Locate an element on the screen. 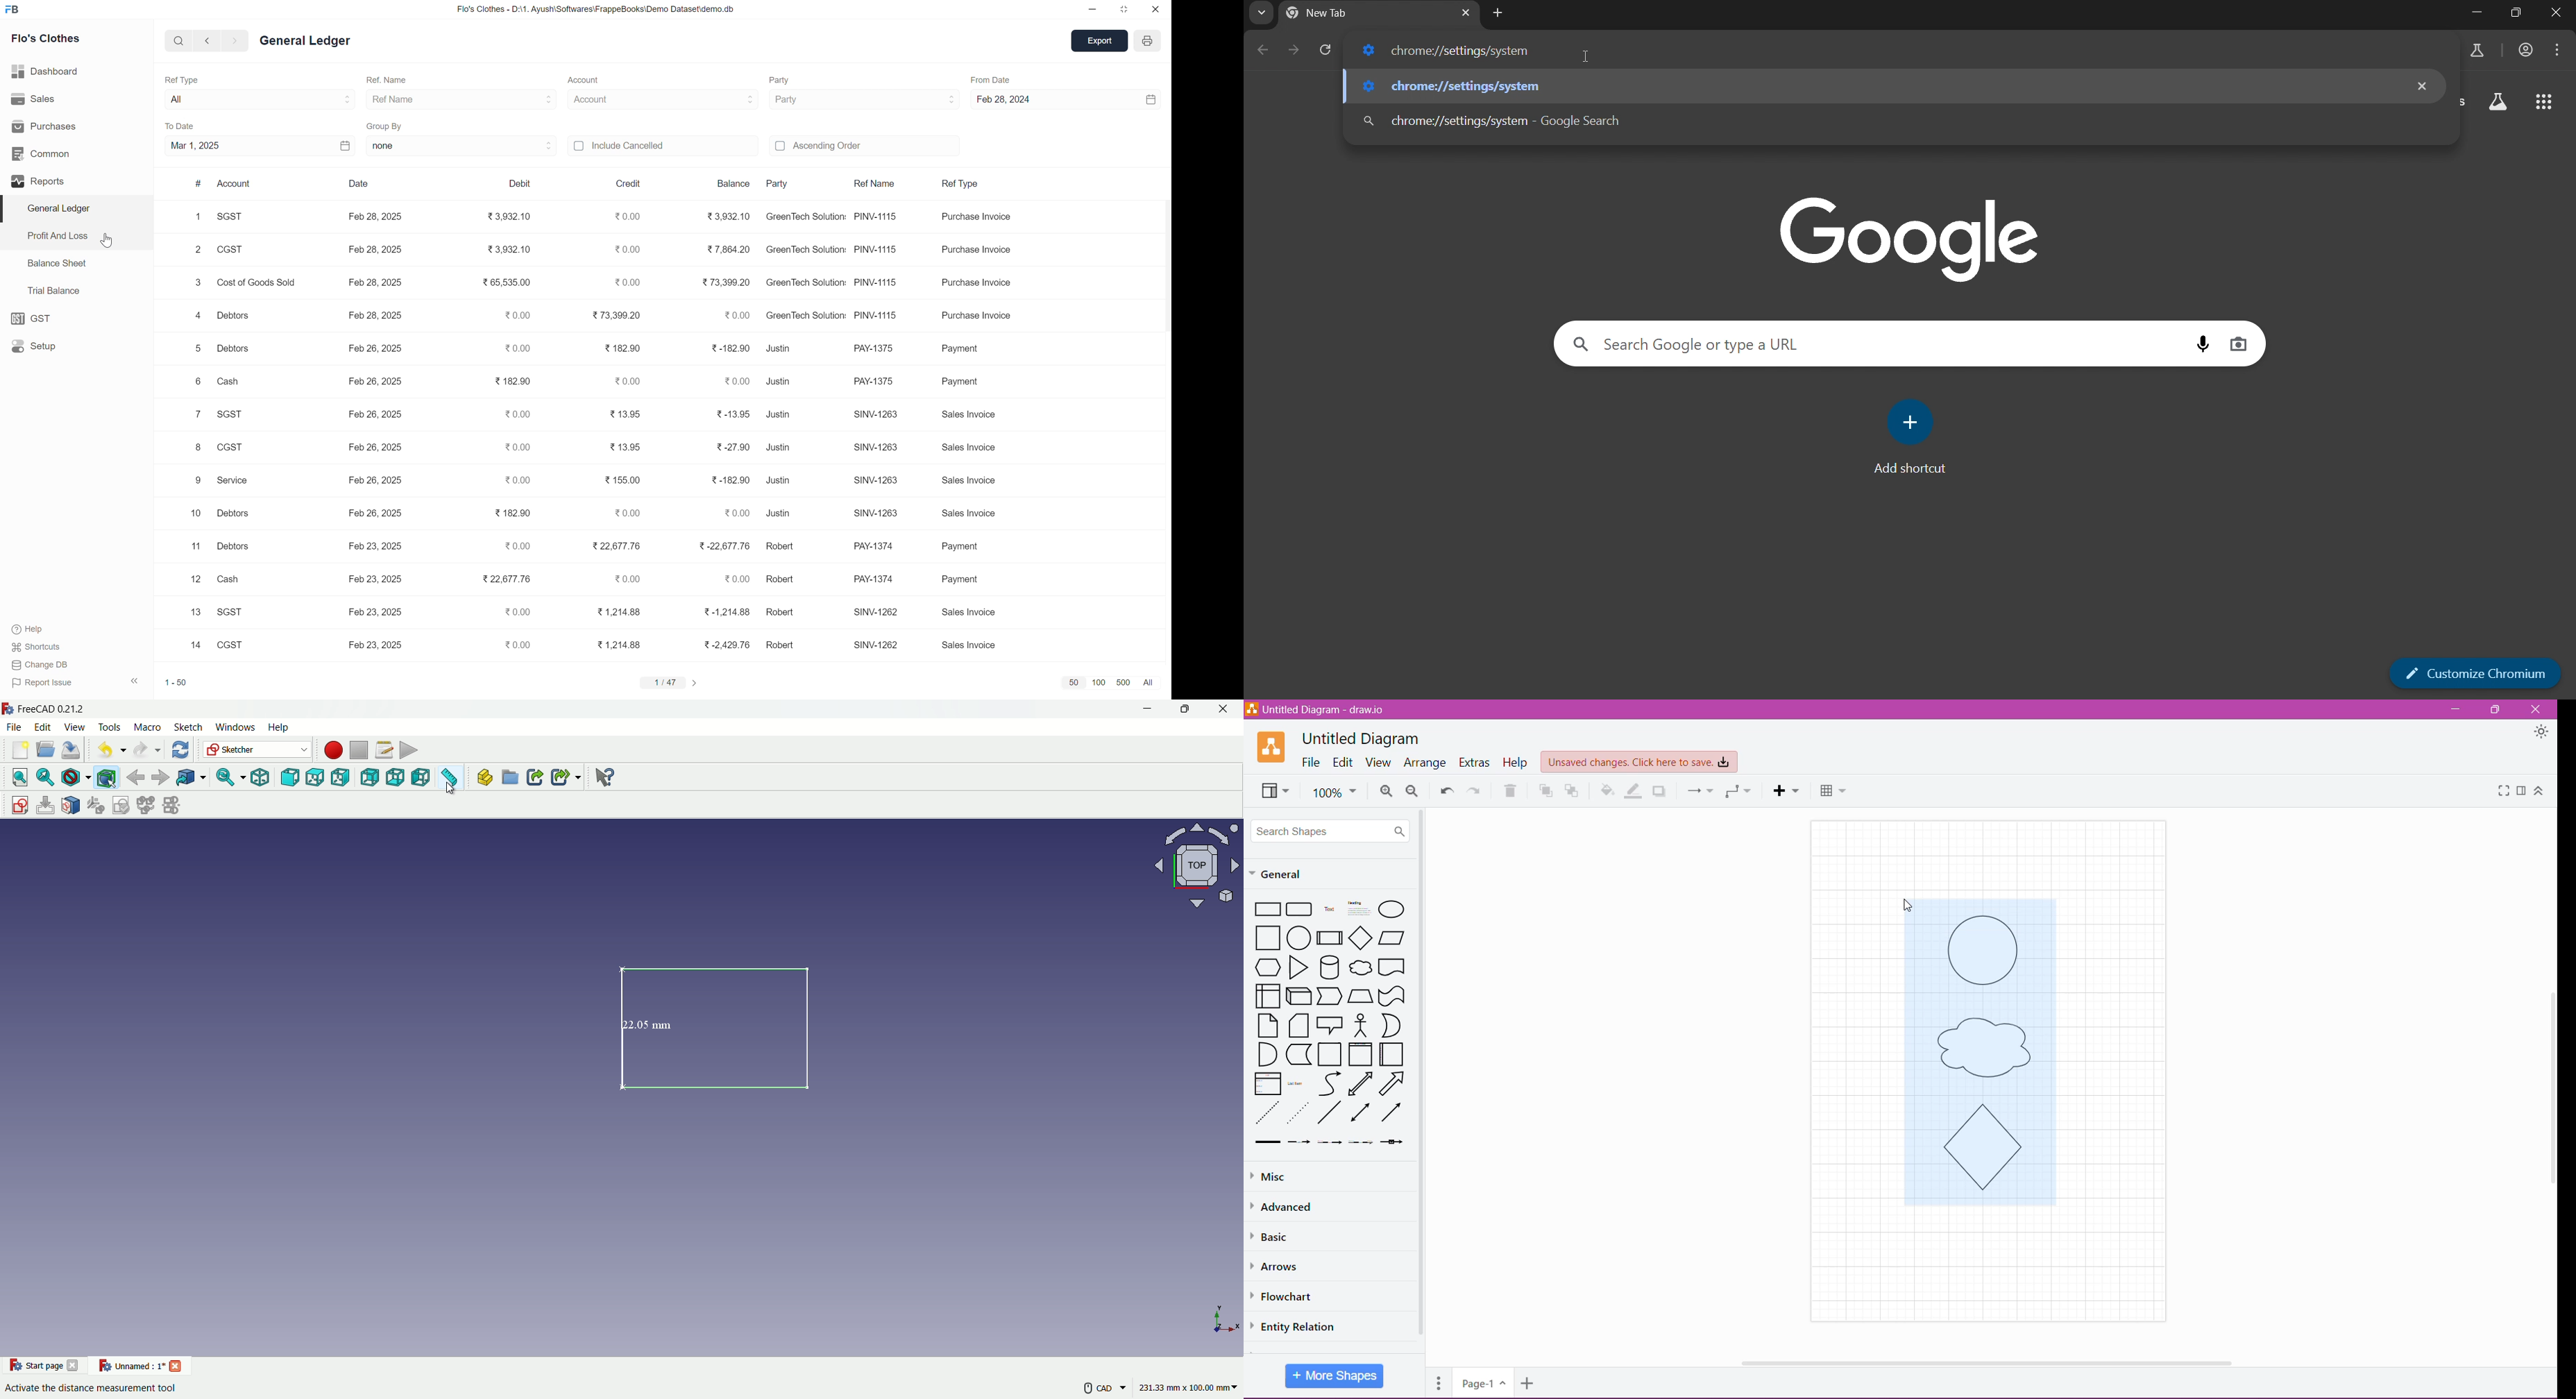 This screenshot has width=2576, height=1400. restore down is located at coordinates (1123, 10).